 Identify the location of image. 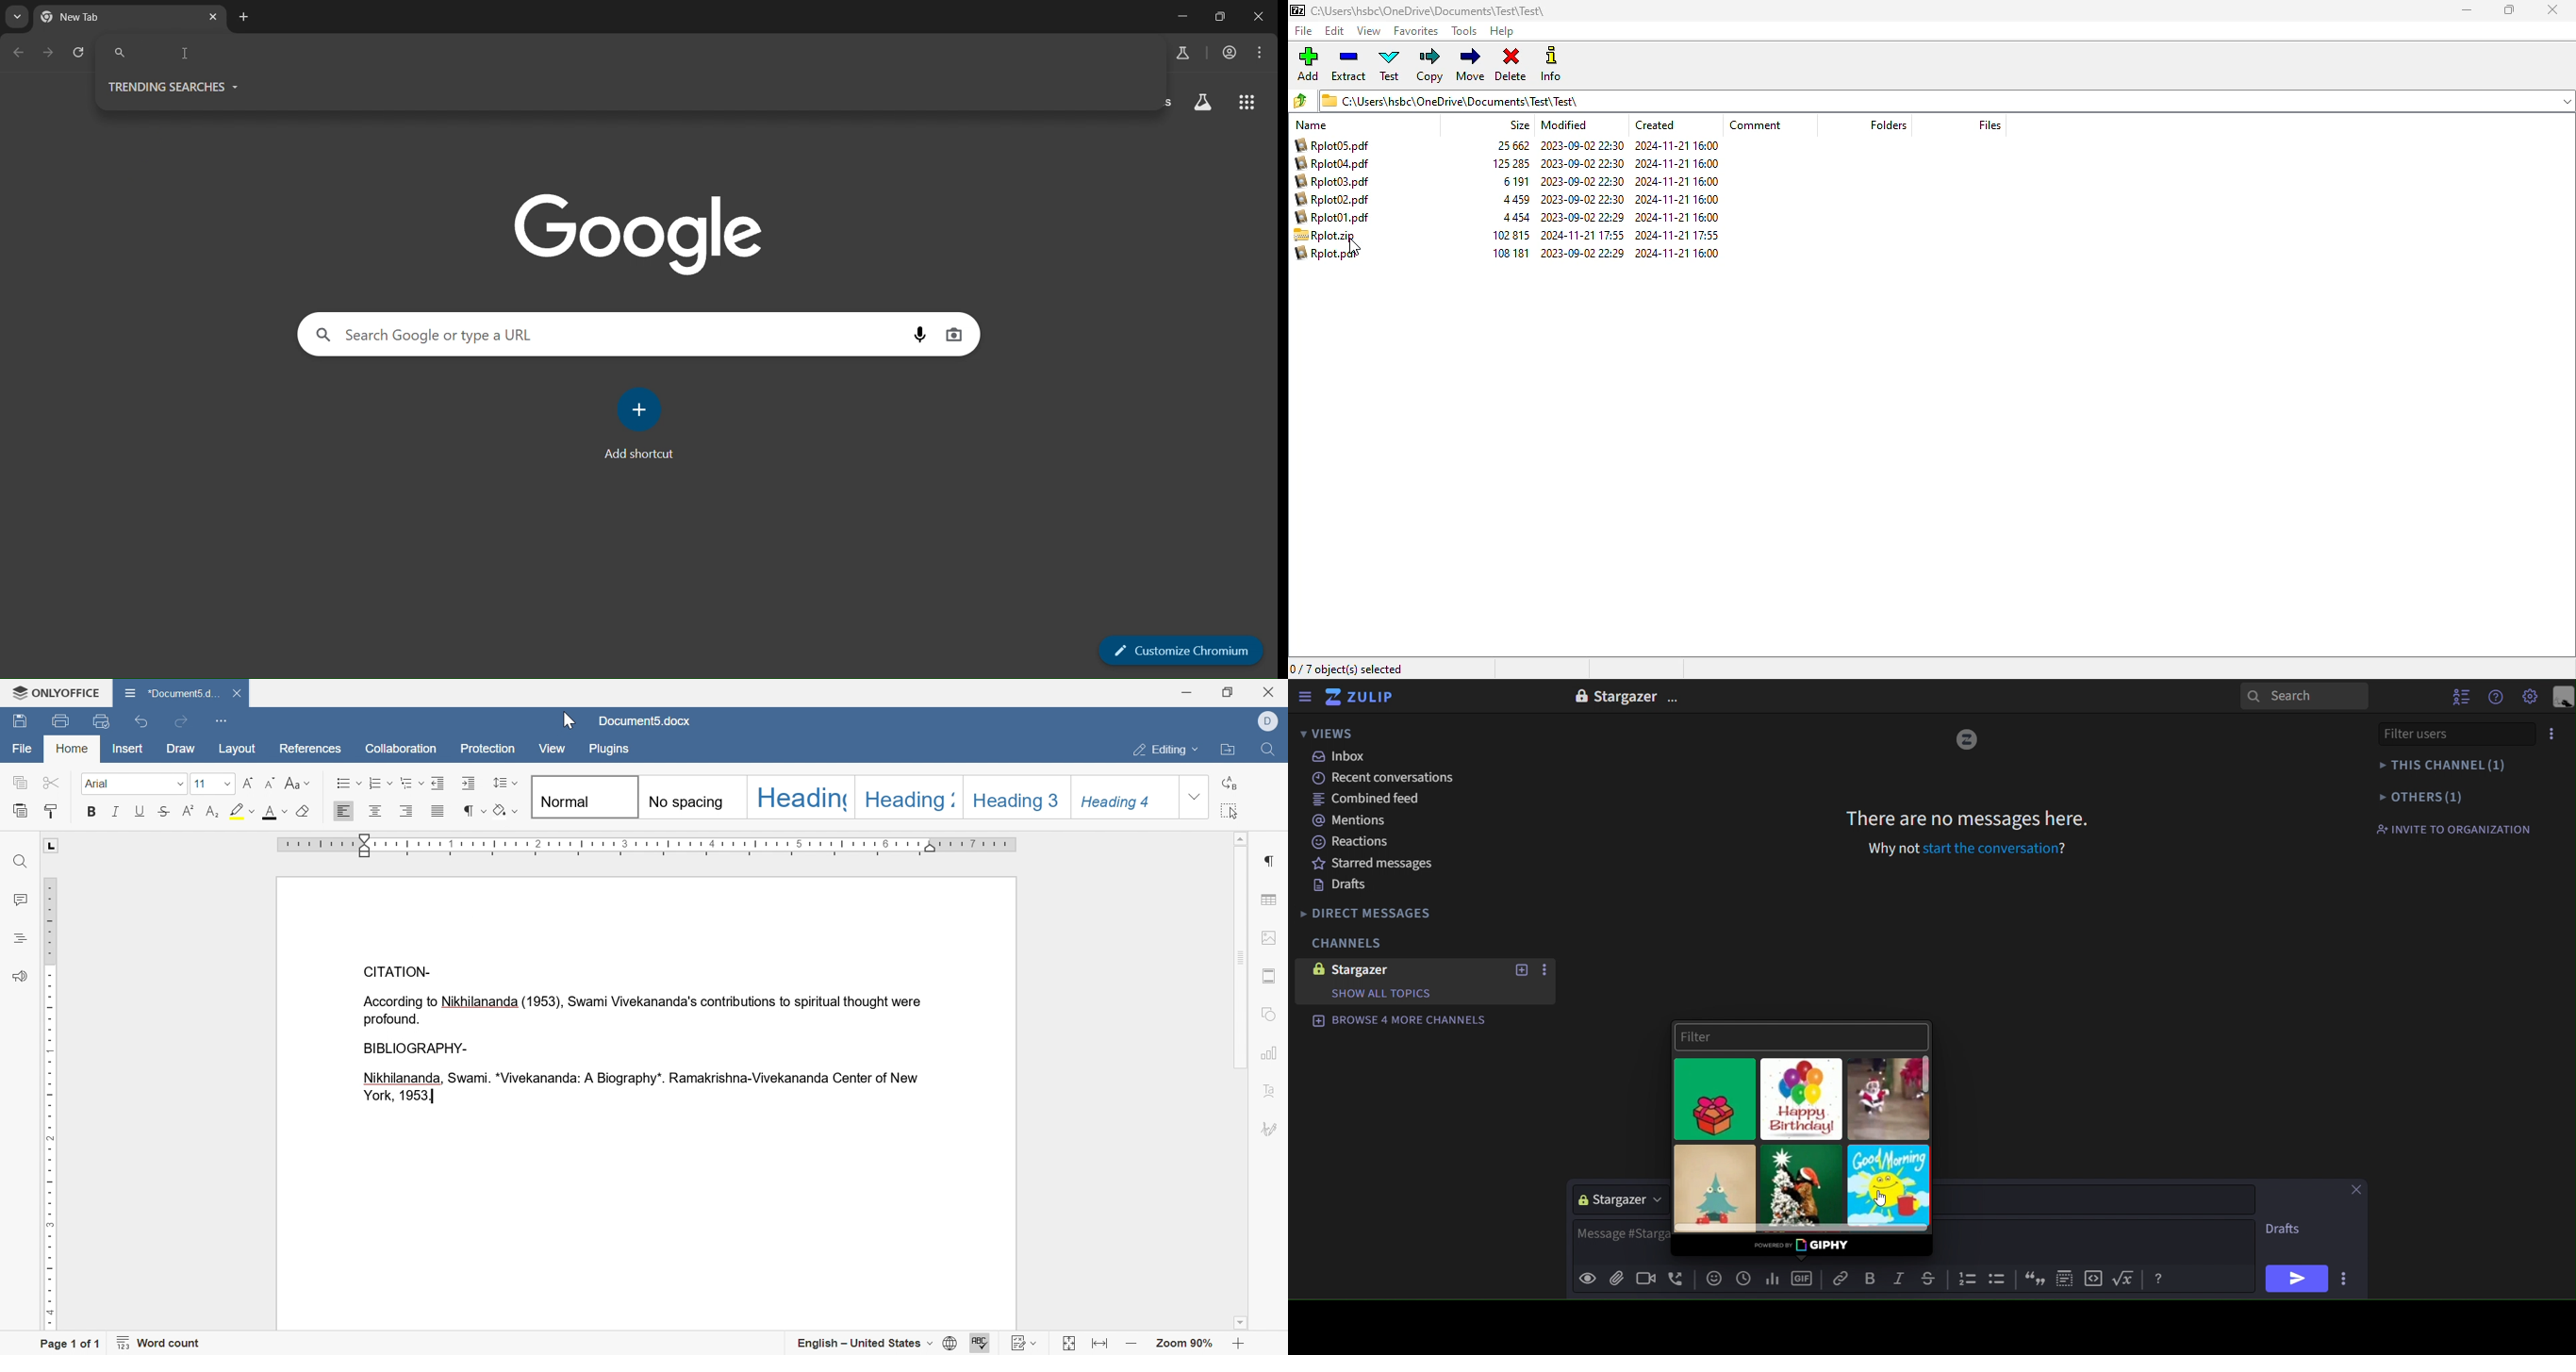
(1888, 1187).